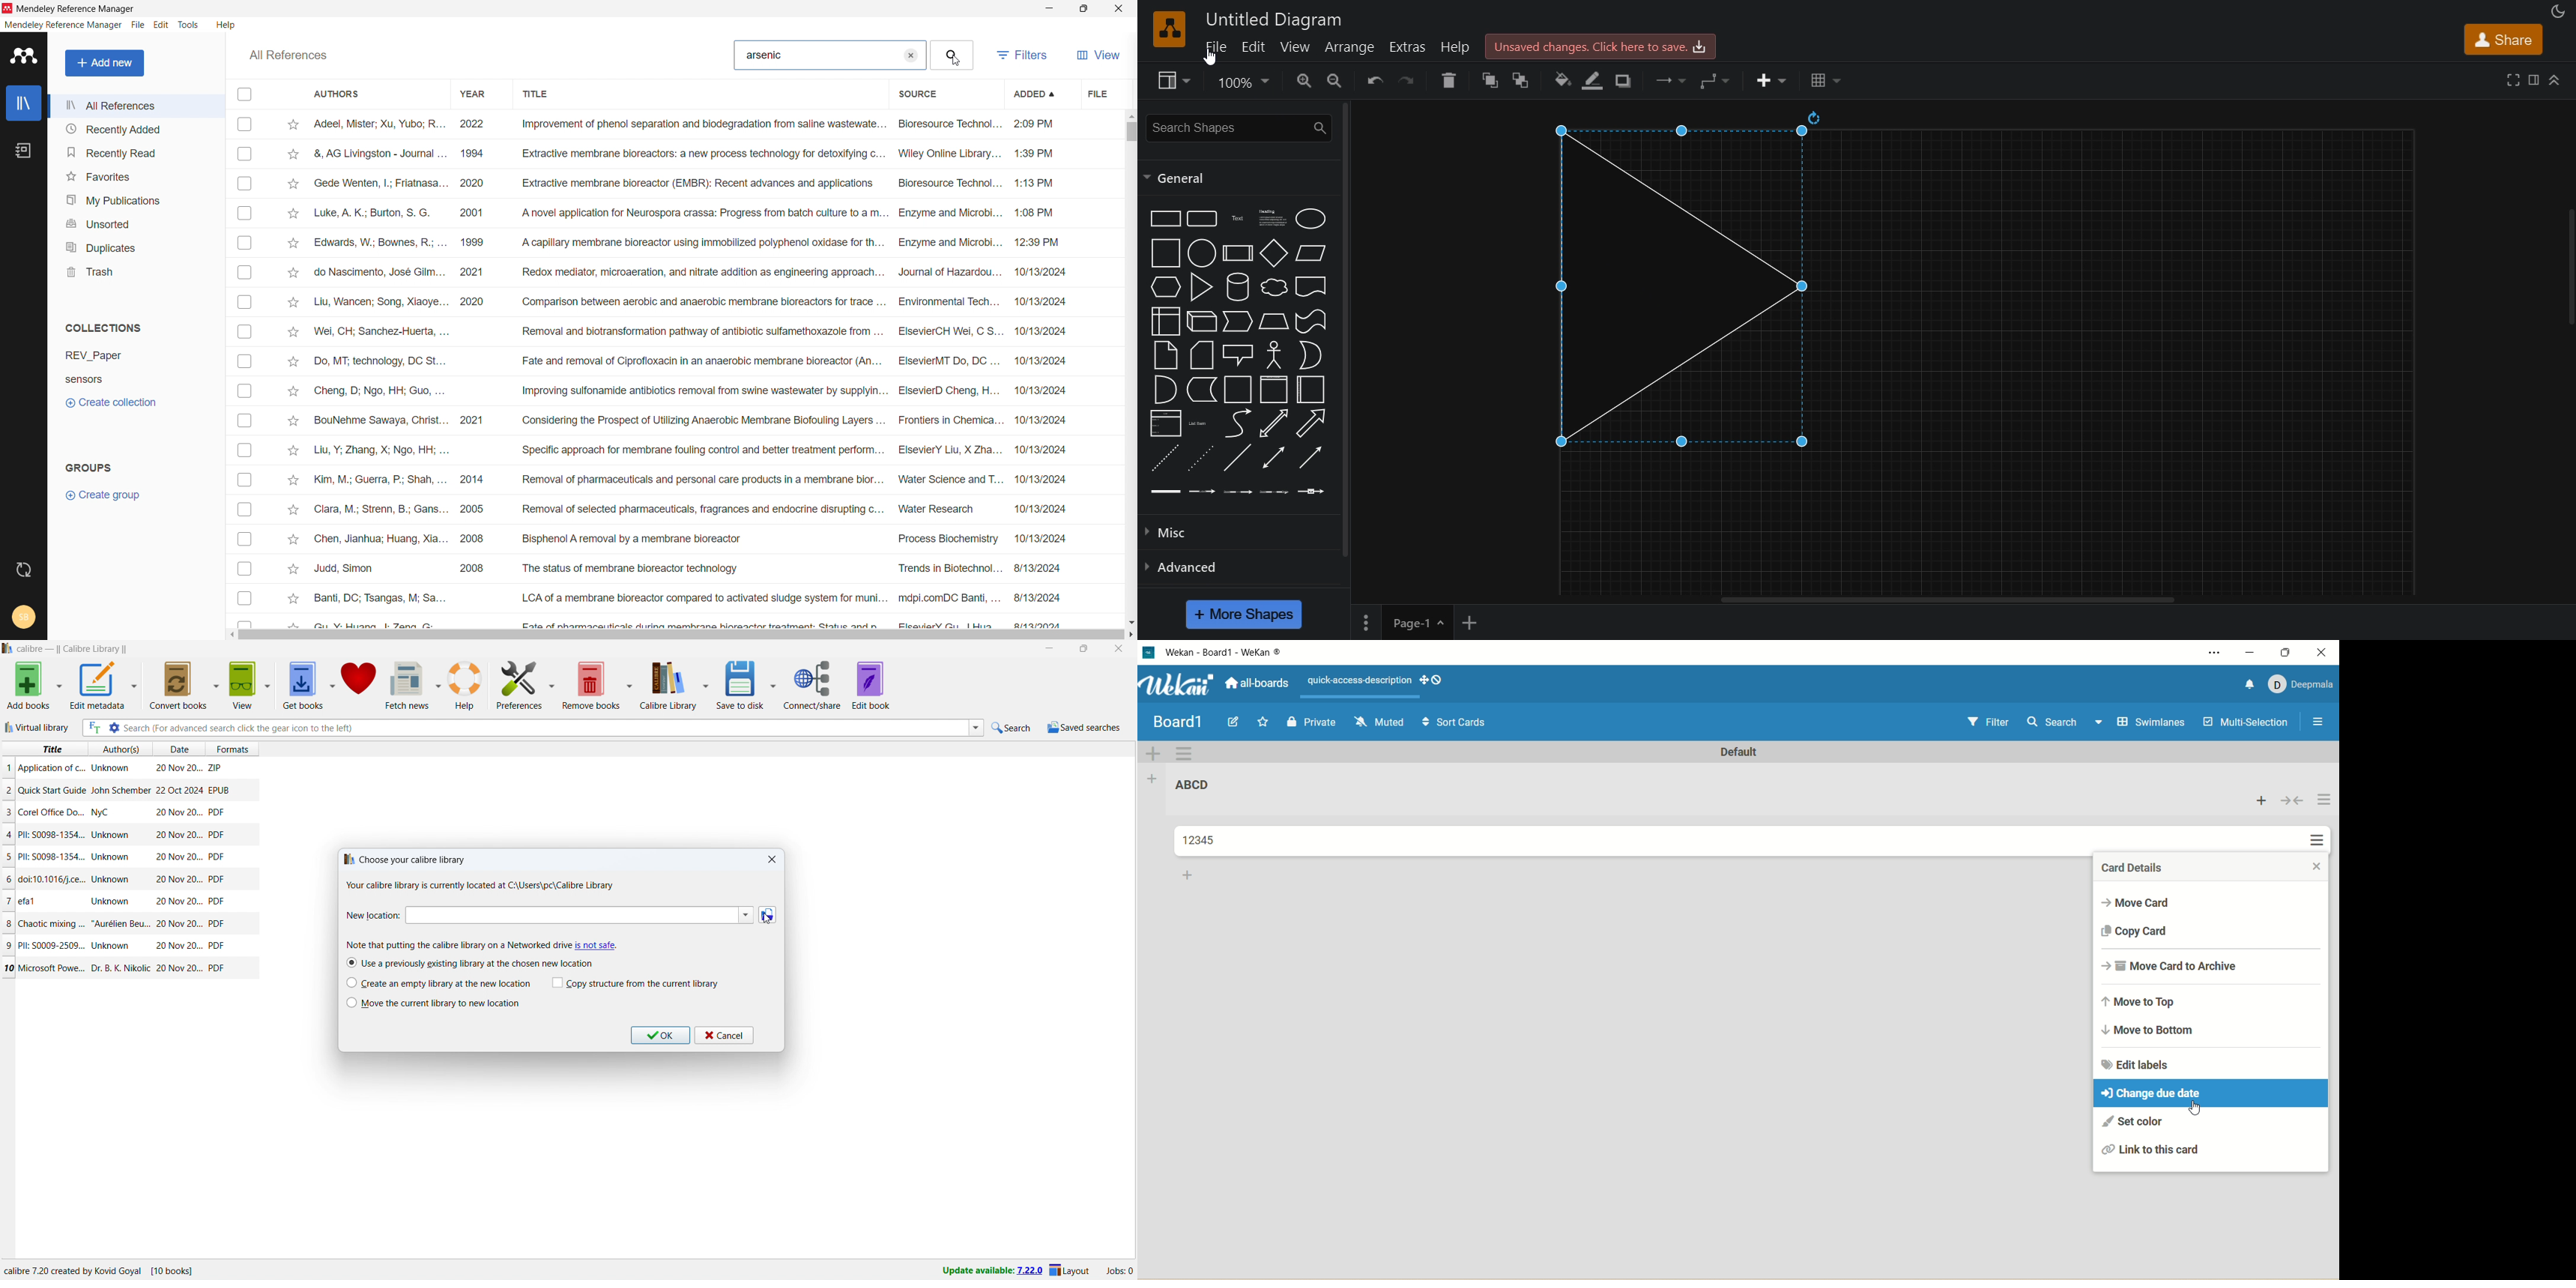 This screenshot has width=2576, height=1288. I want to click on format, so click(2531, 79).